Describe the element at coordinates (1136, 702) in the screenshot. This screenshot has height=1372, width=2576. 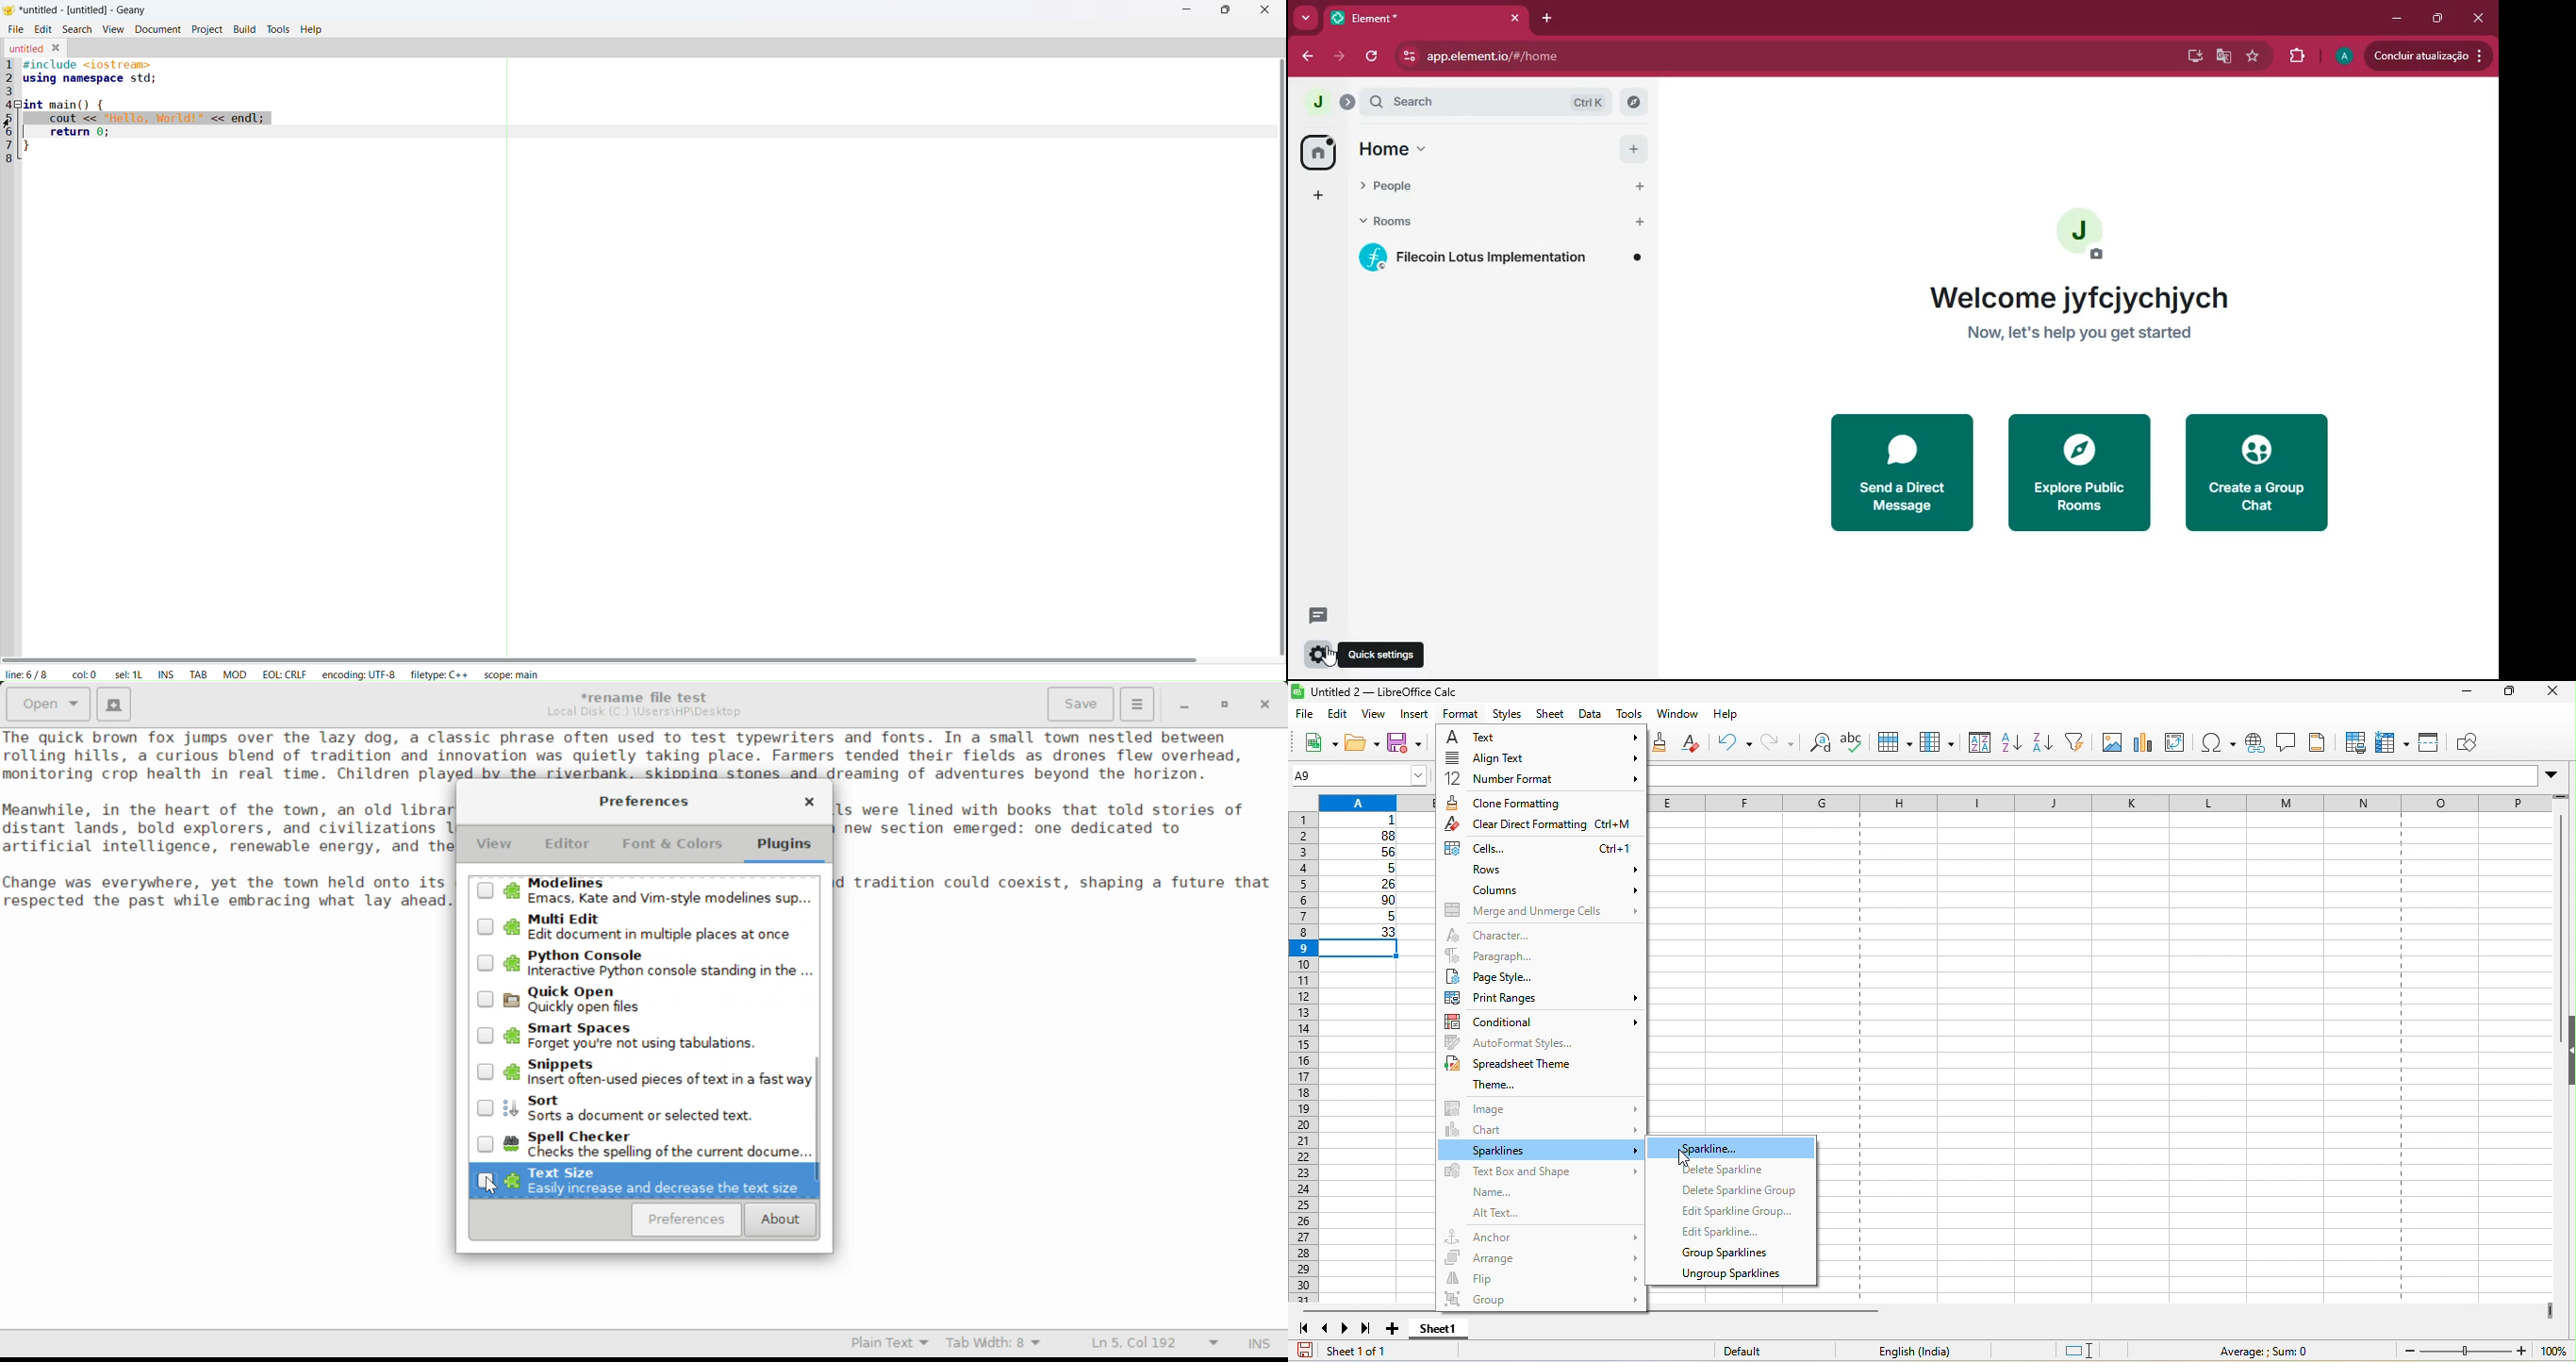
I see `Menu` at that location.